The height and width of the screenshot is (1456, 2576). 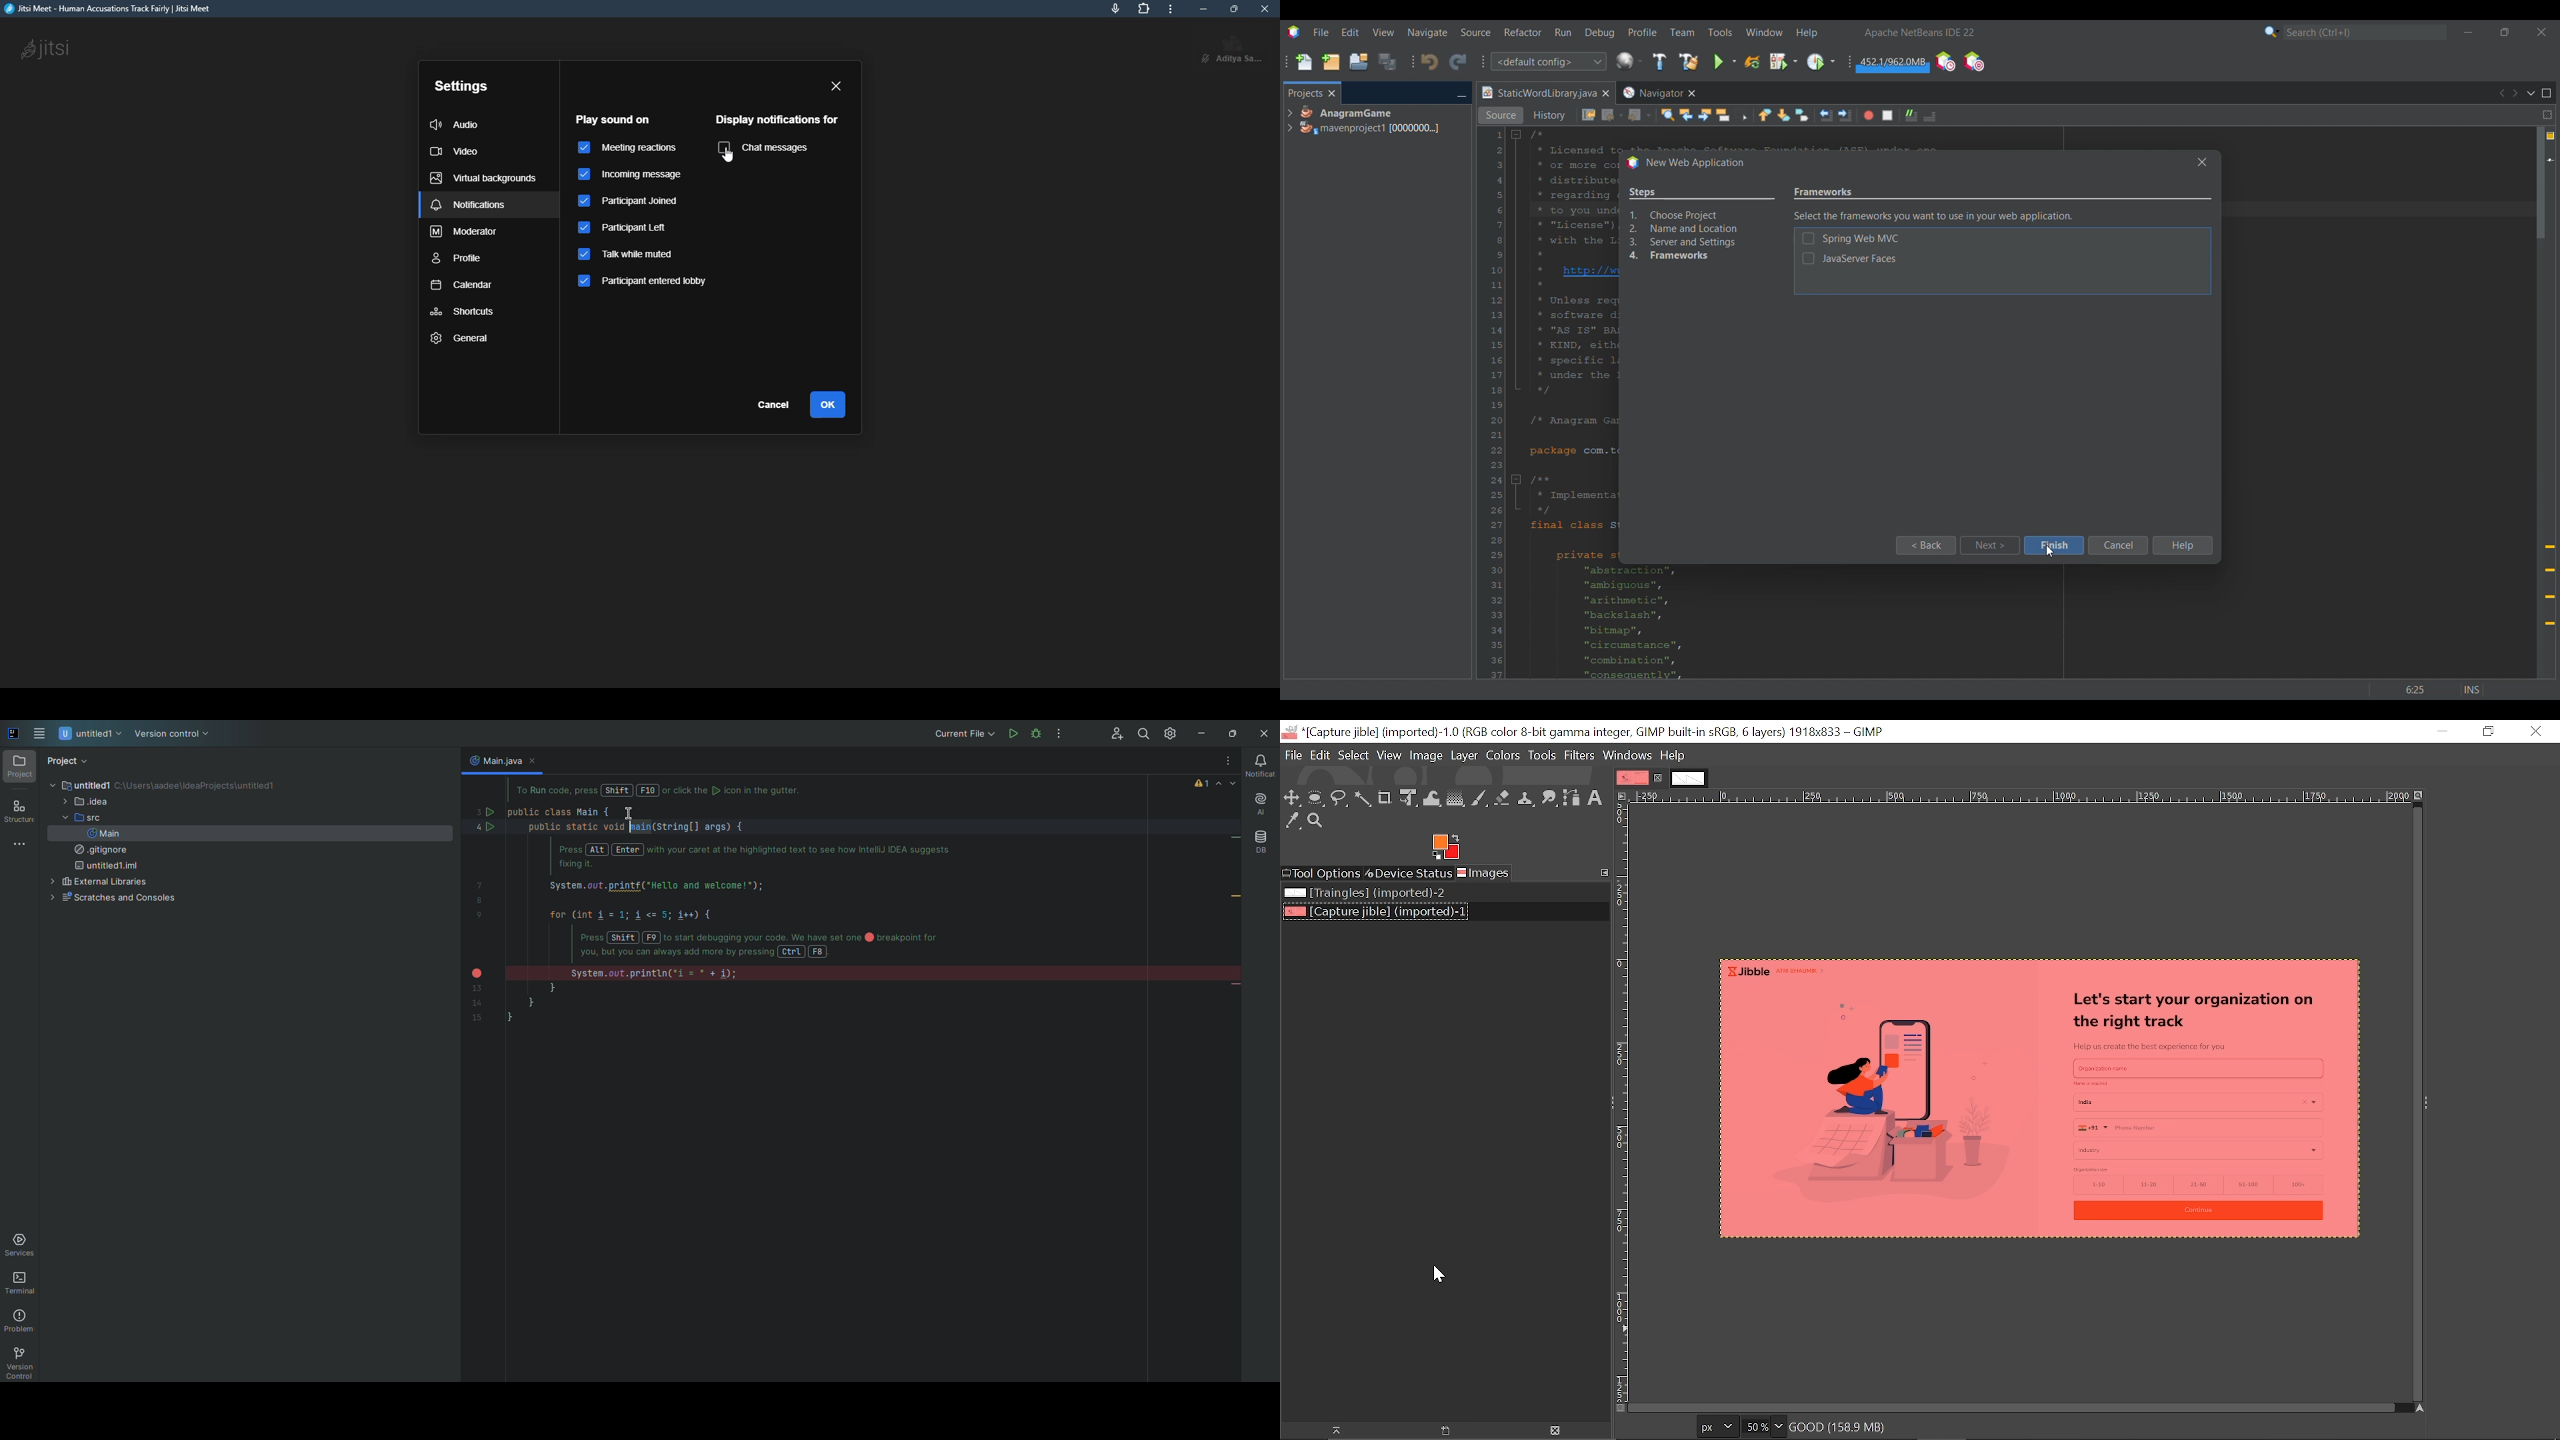 I want to click on Project, so click(x=69, y=761).